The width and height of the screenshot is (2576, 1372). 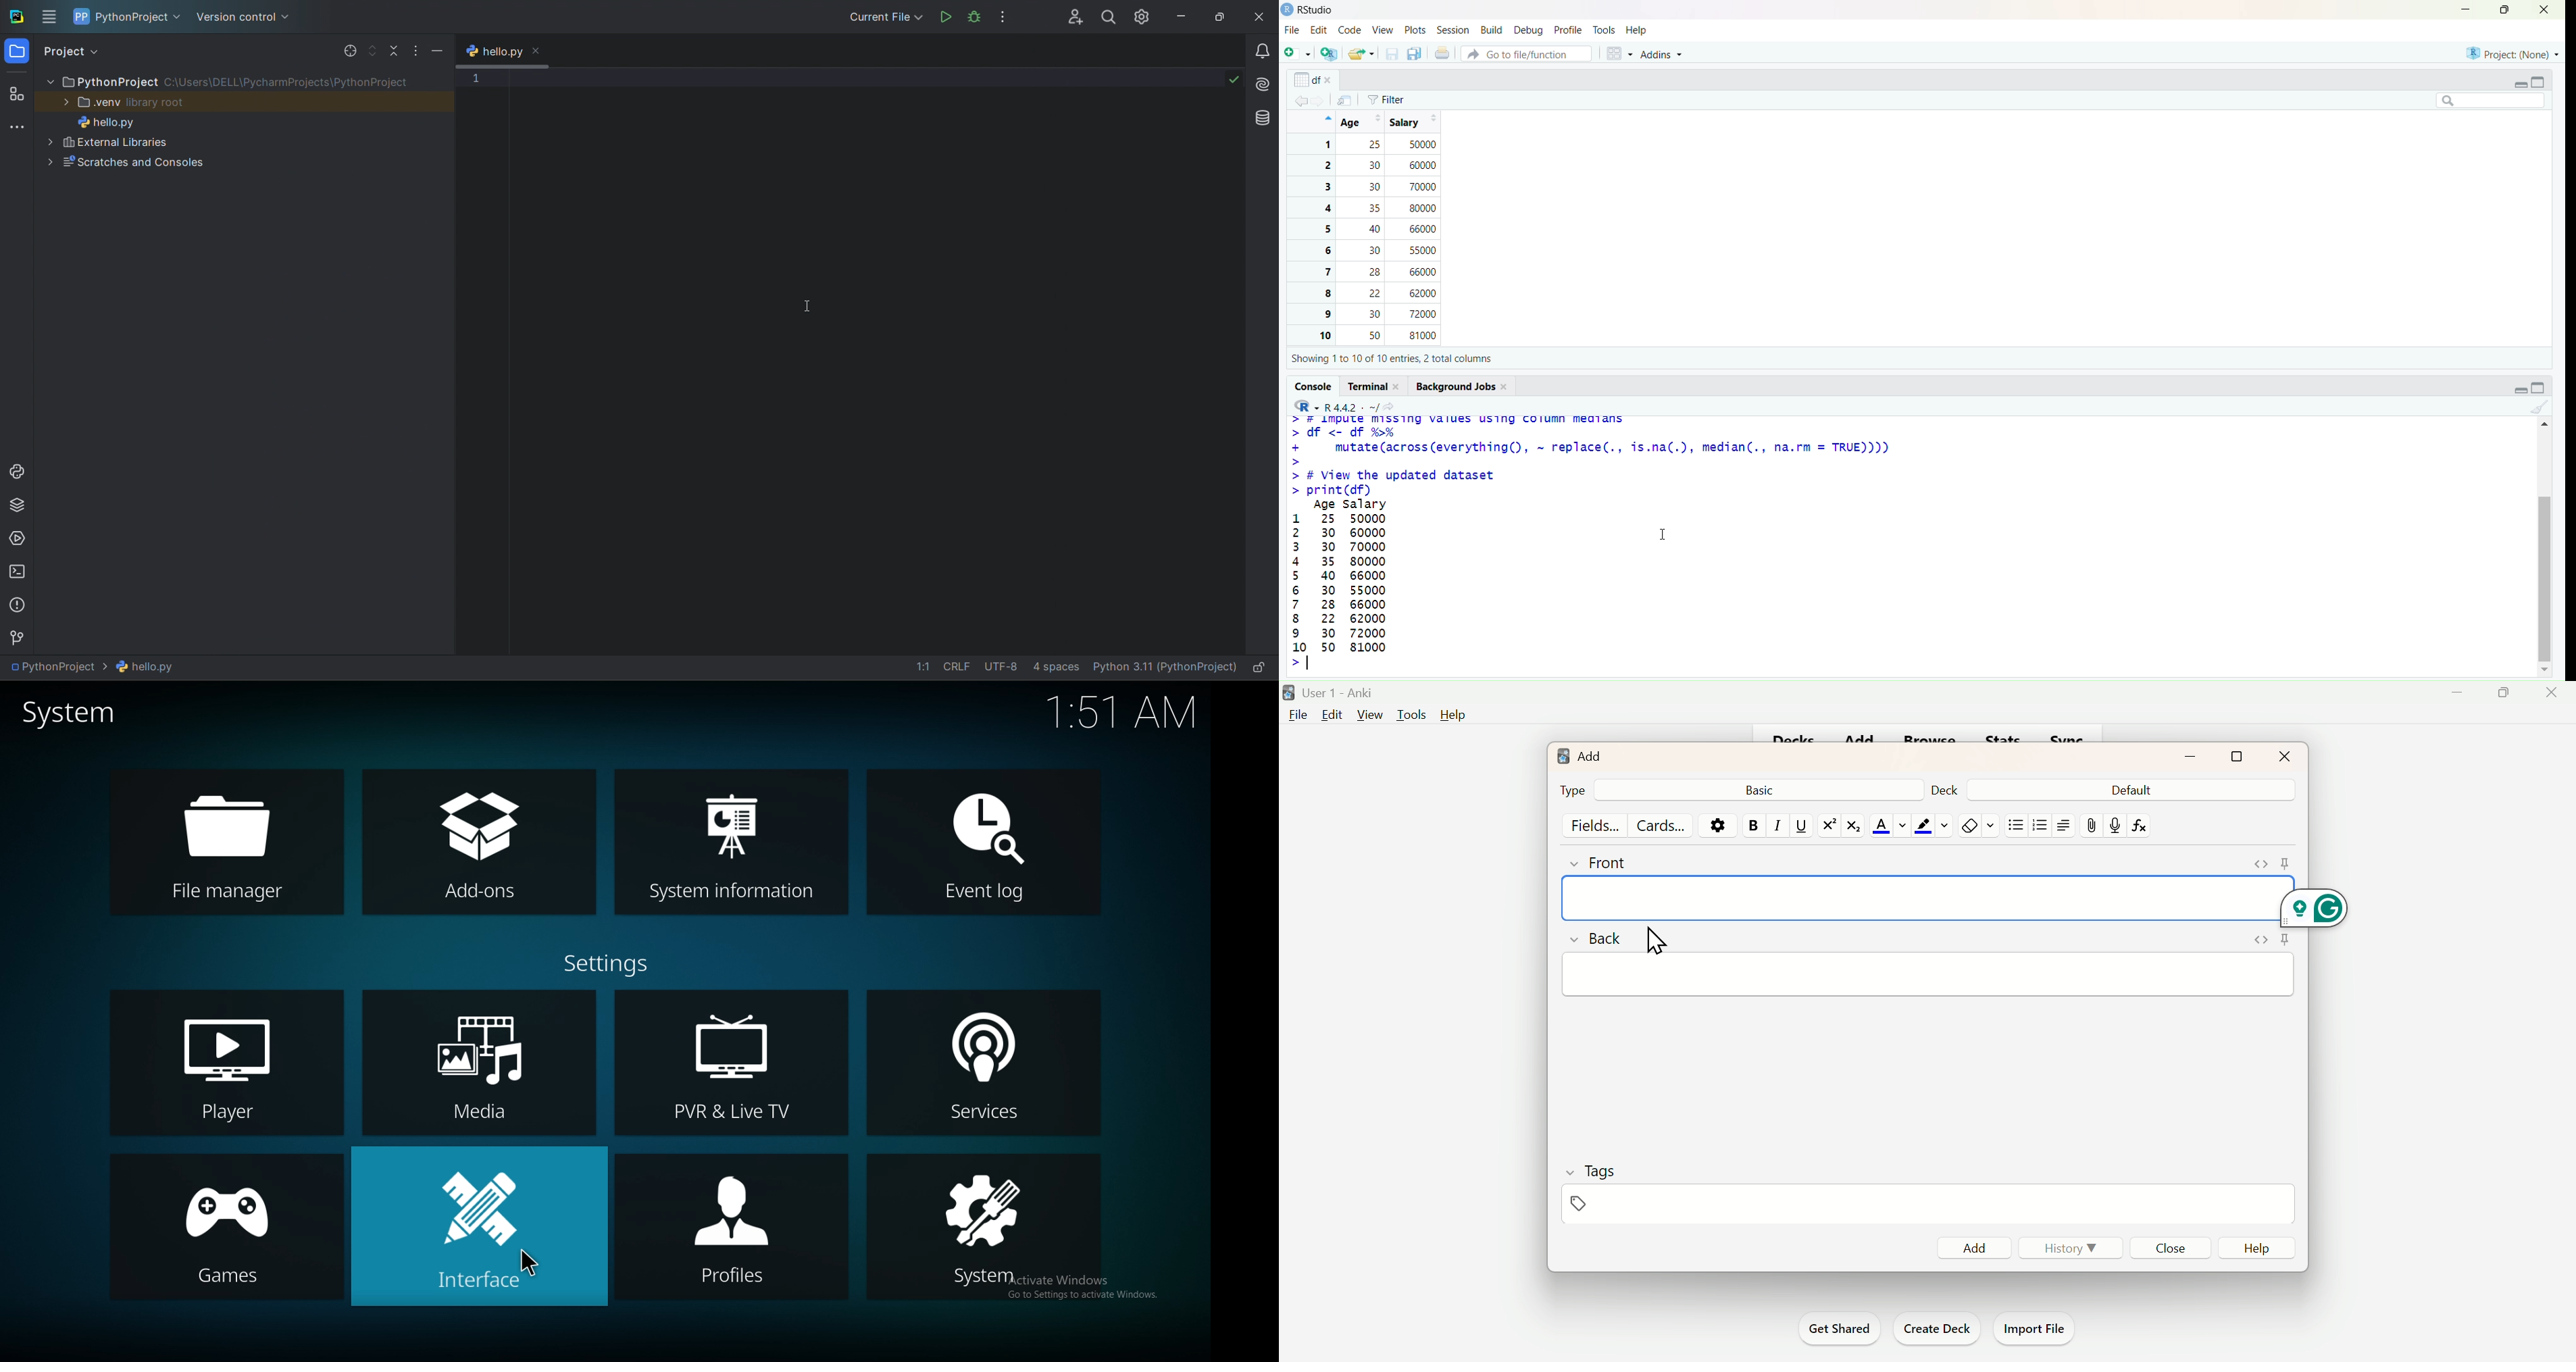 I want to click on expand, so click(x=2521, y=84).